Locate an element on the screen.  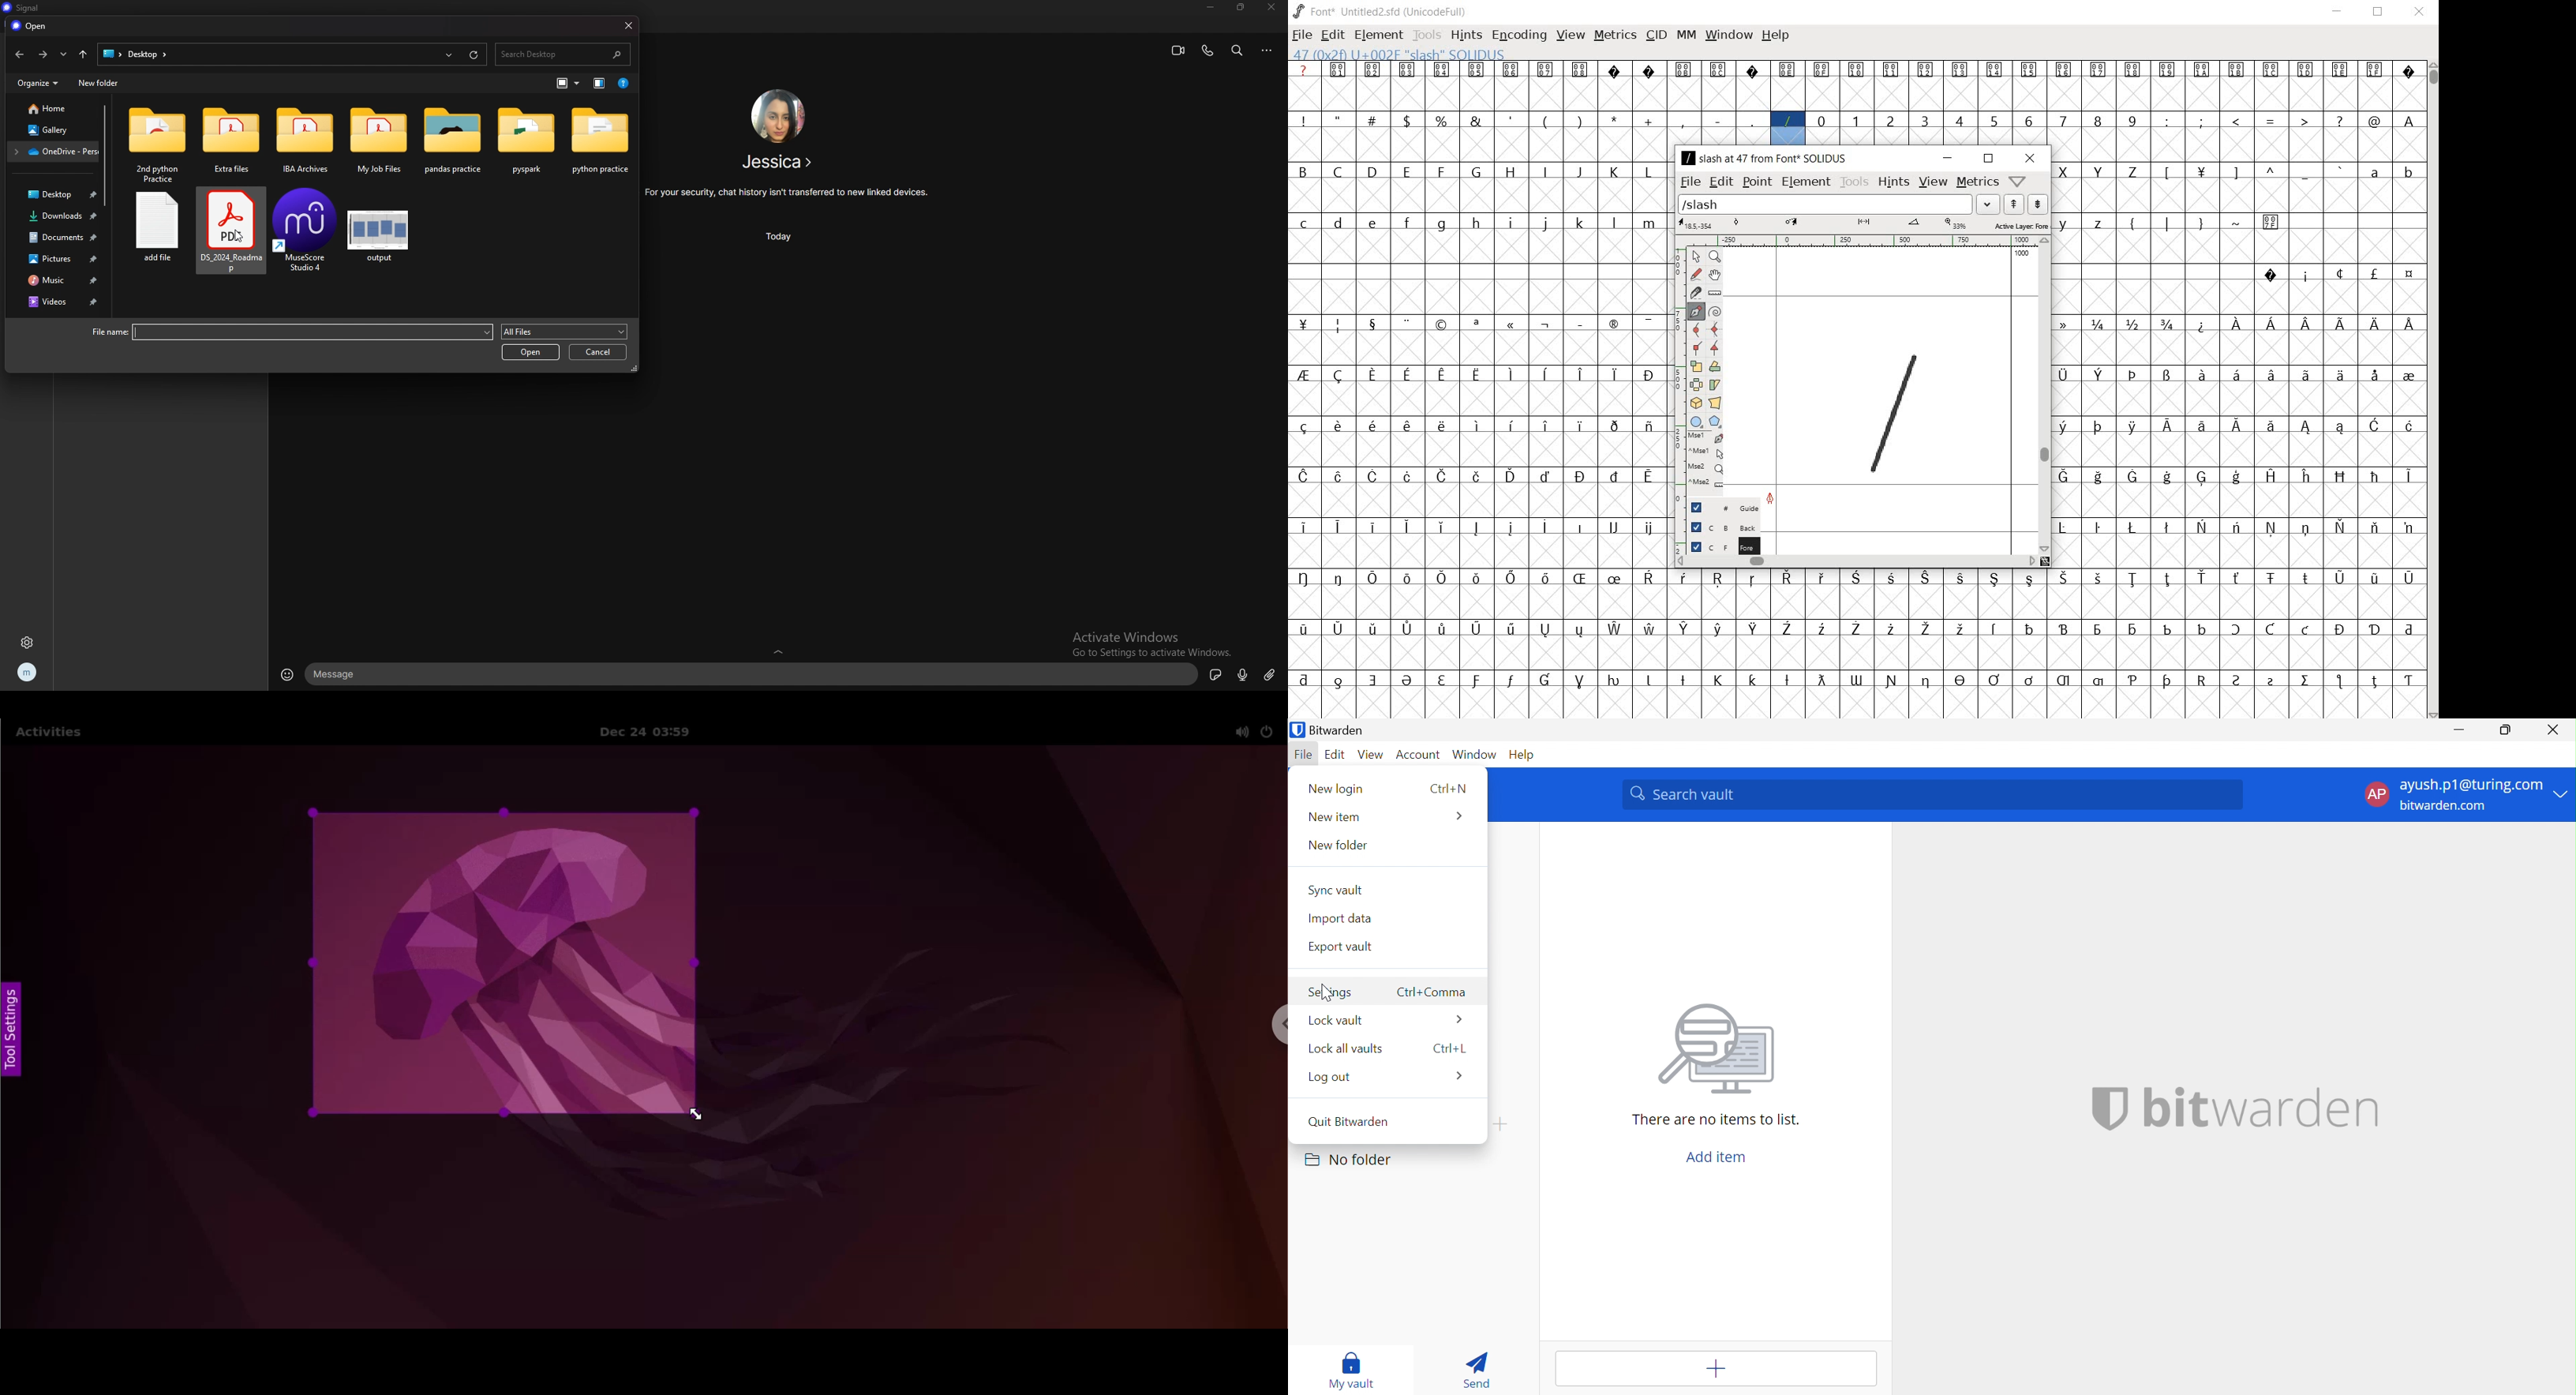
minimize is located at coordinates (1948, 157).